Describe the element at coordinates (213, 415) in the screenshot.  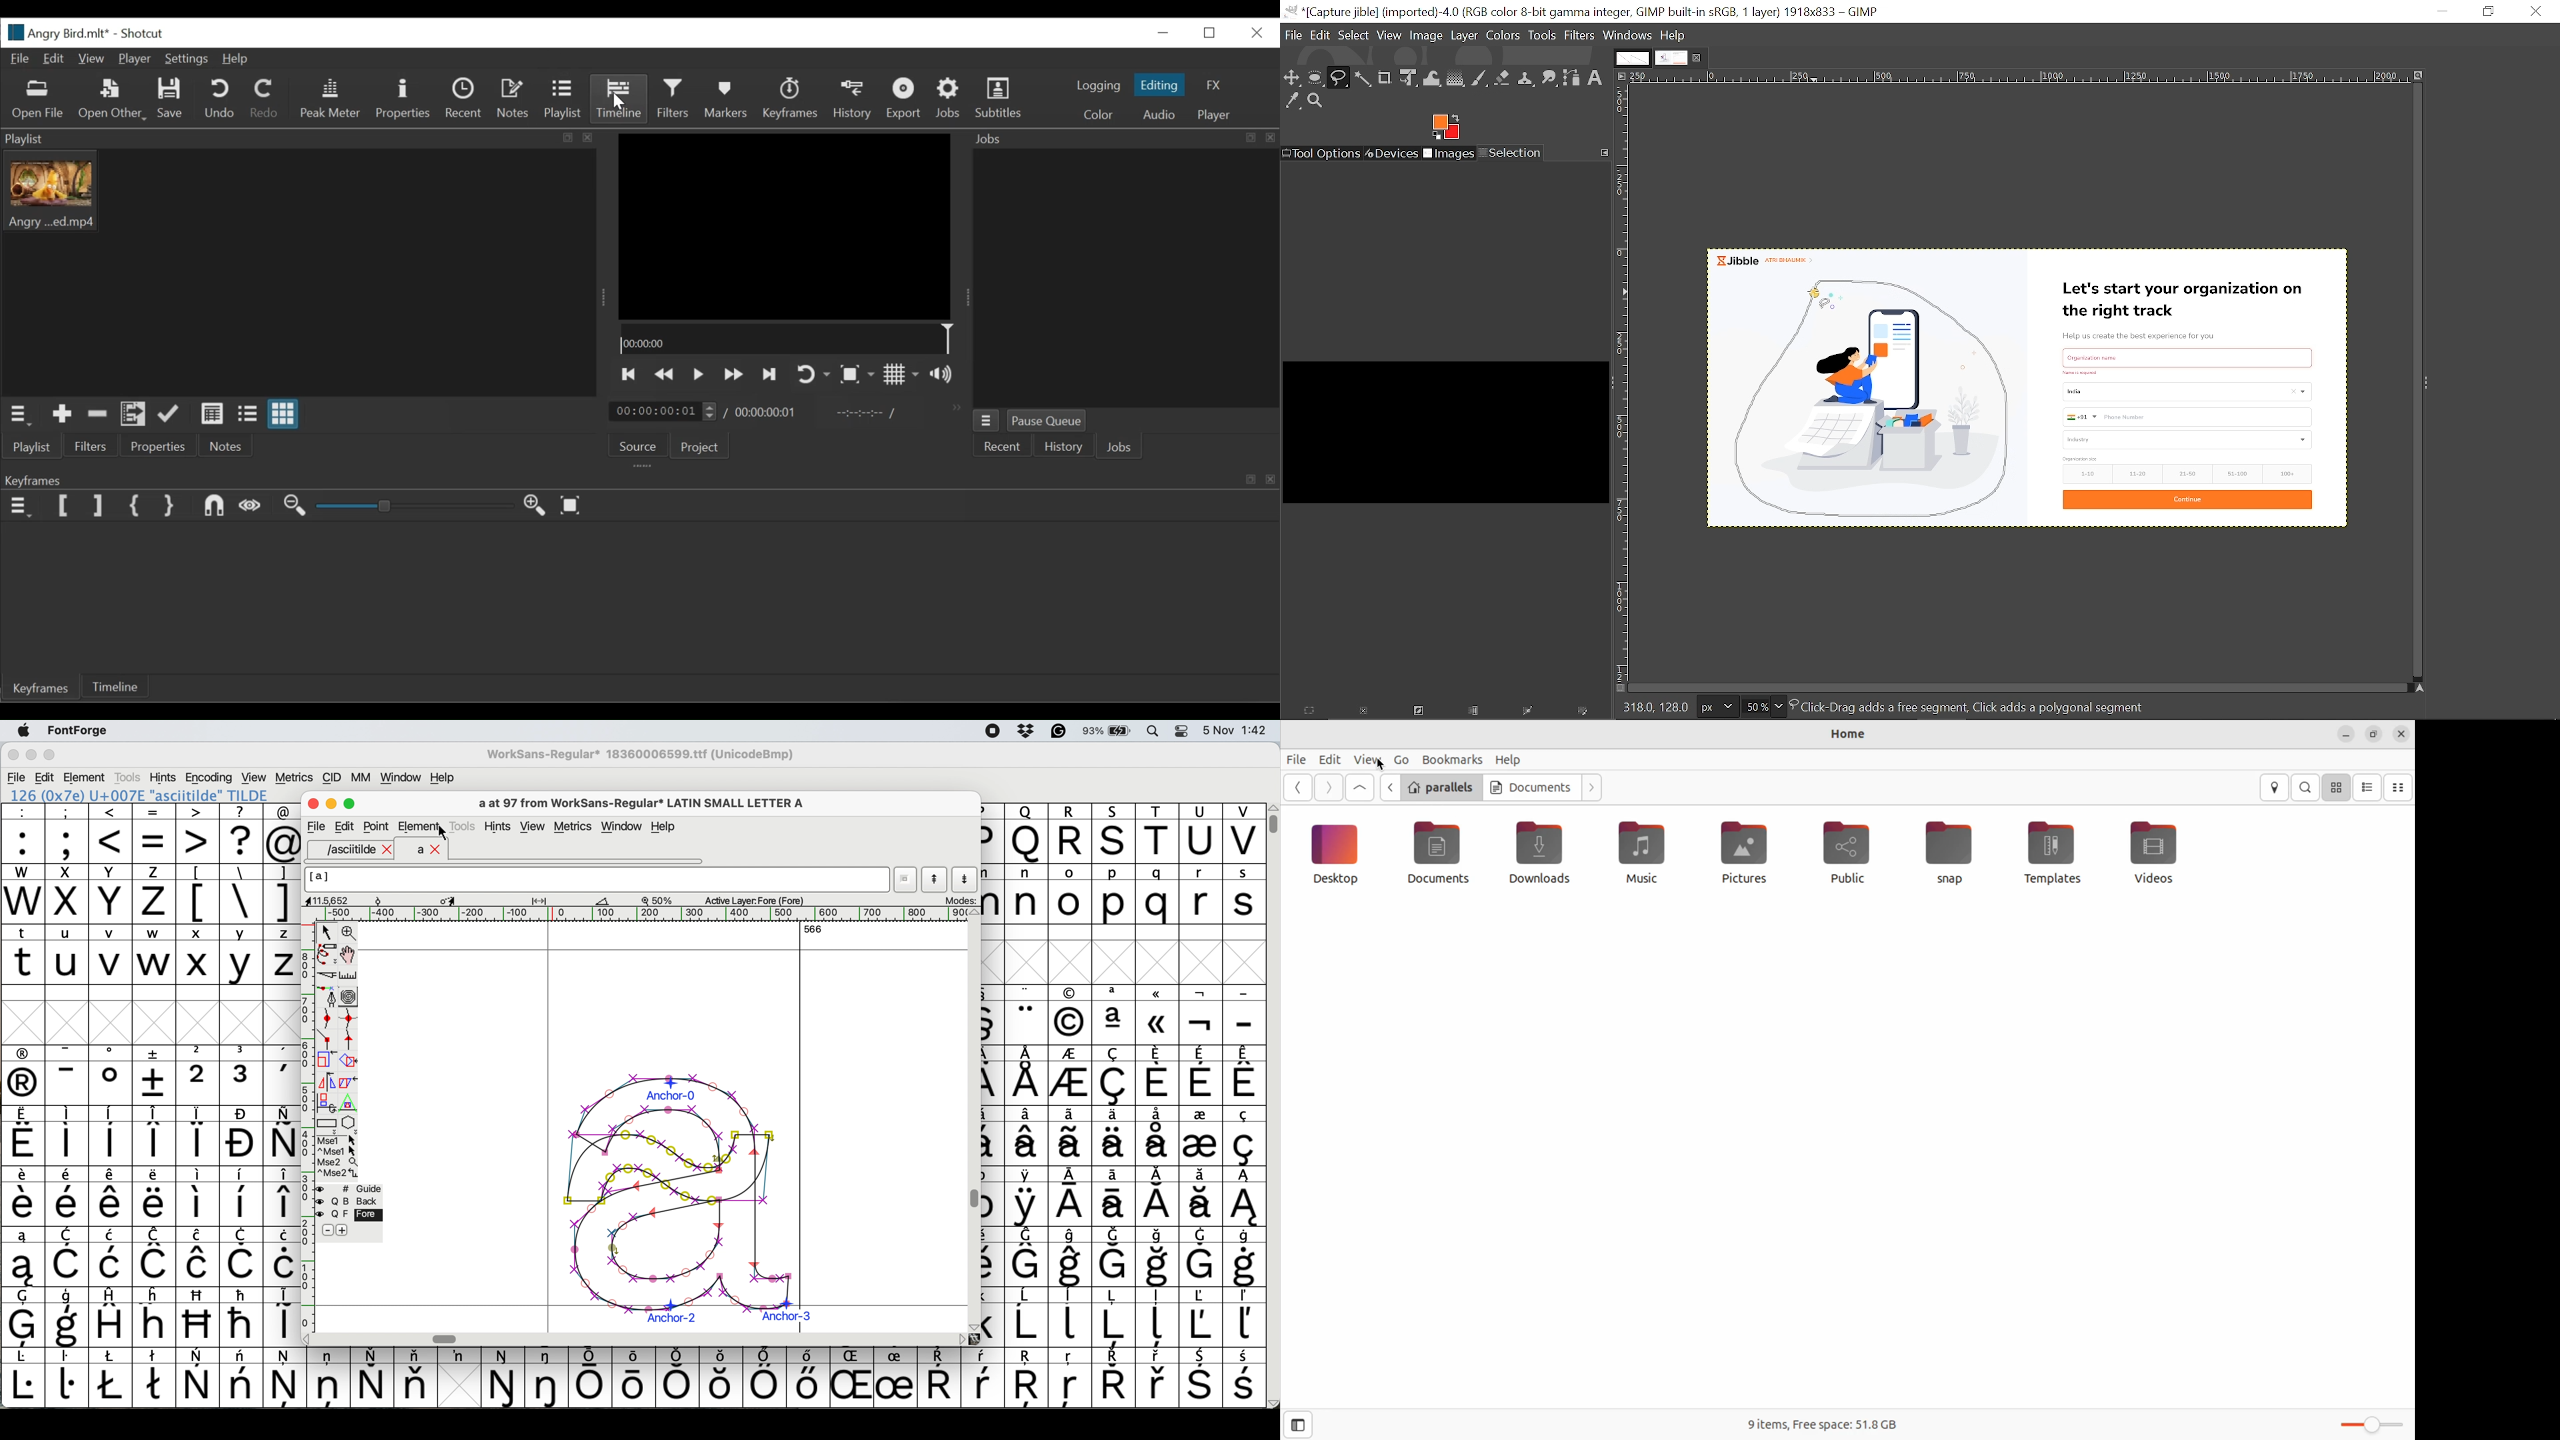
I see `View as detail` at that location.